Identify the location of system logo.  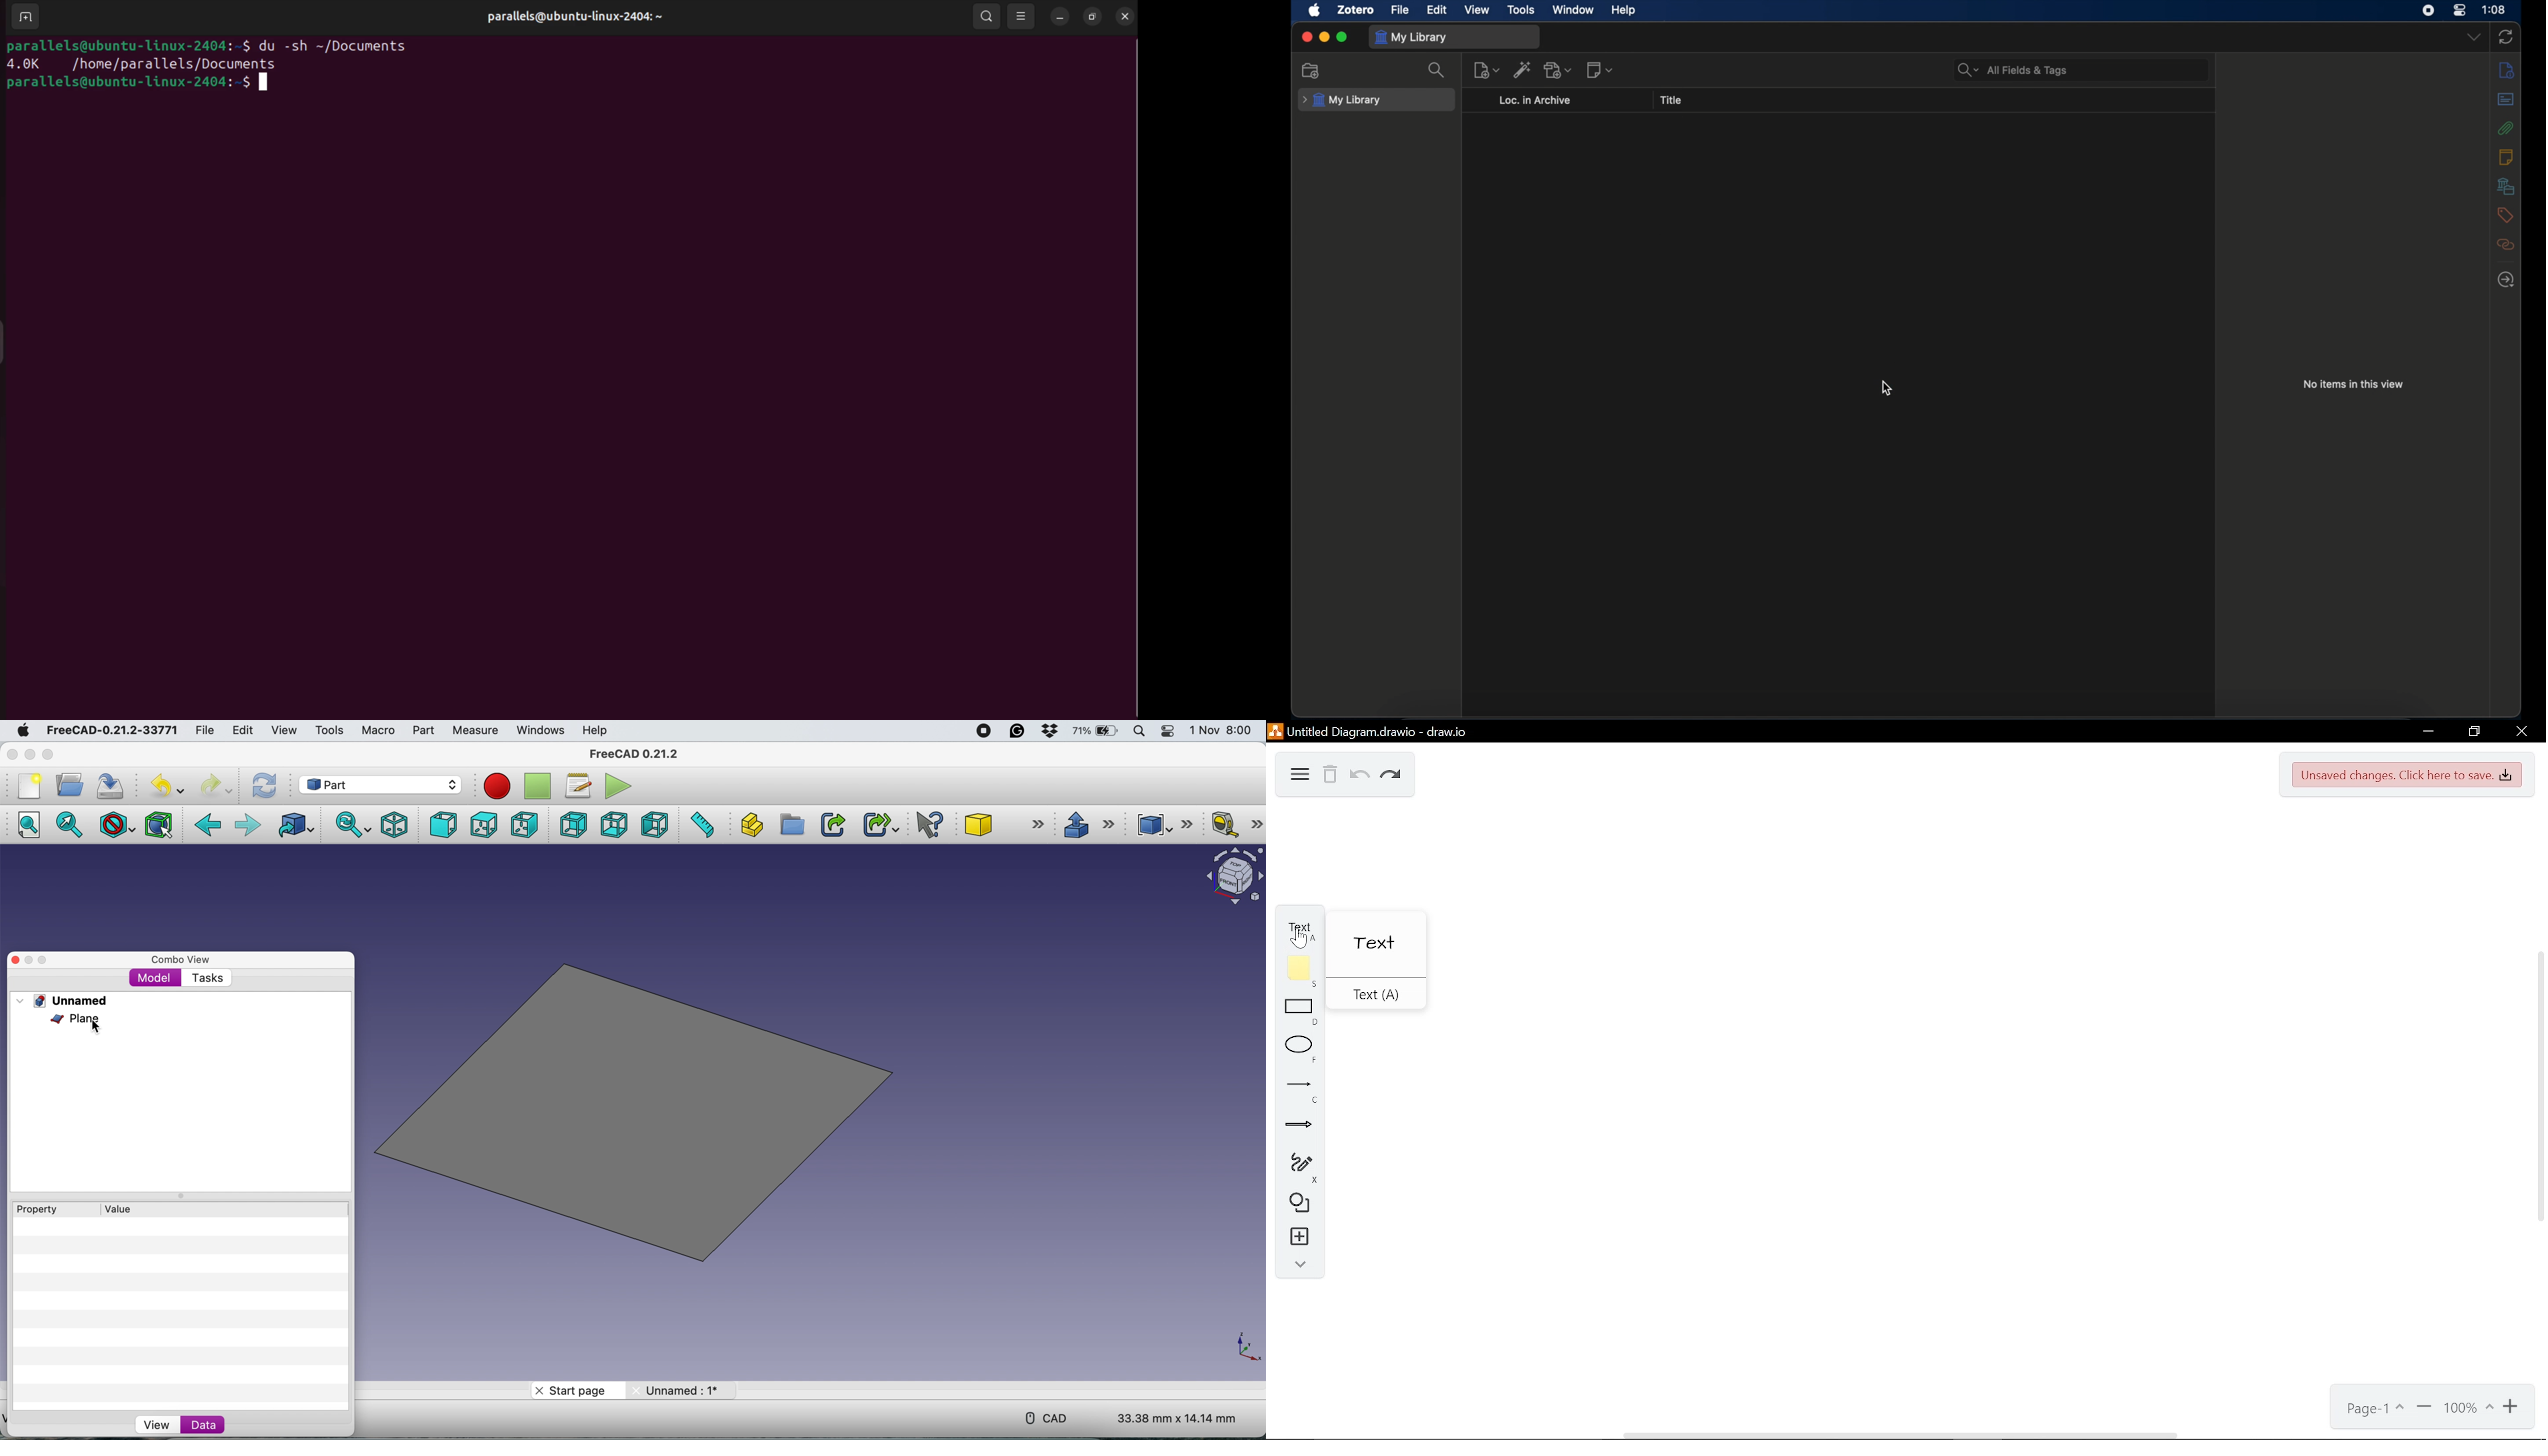
(22, 730).